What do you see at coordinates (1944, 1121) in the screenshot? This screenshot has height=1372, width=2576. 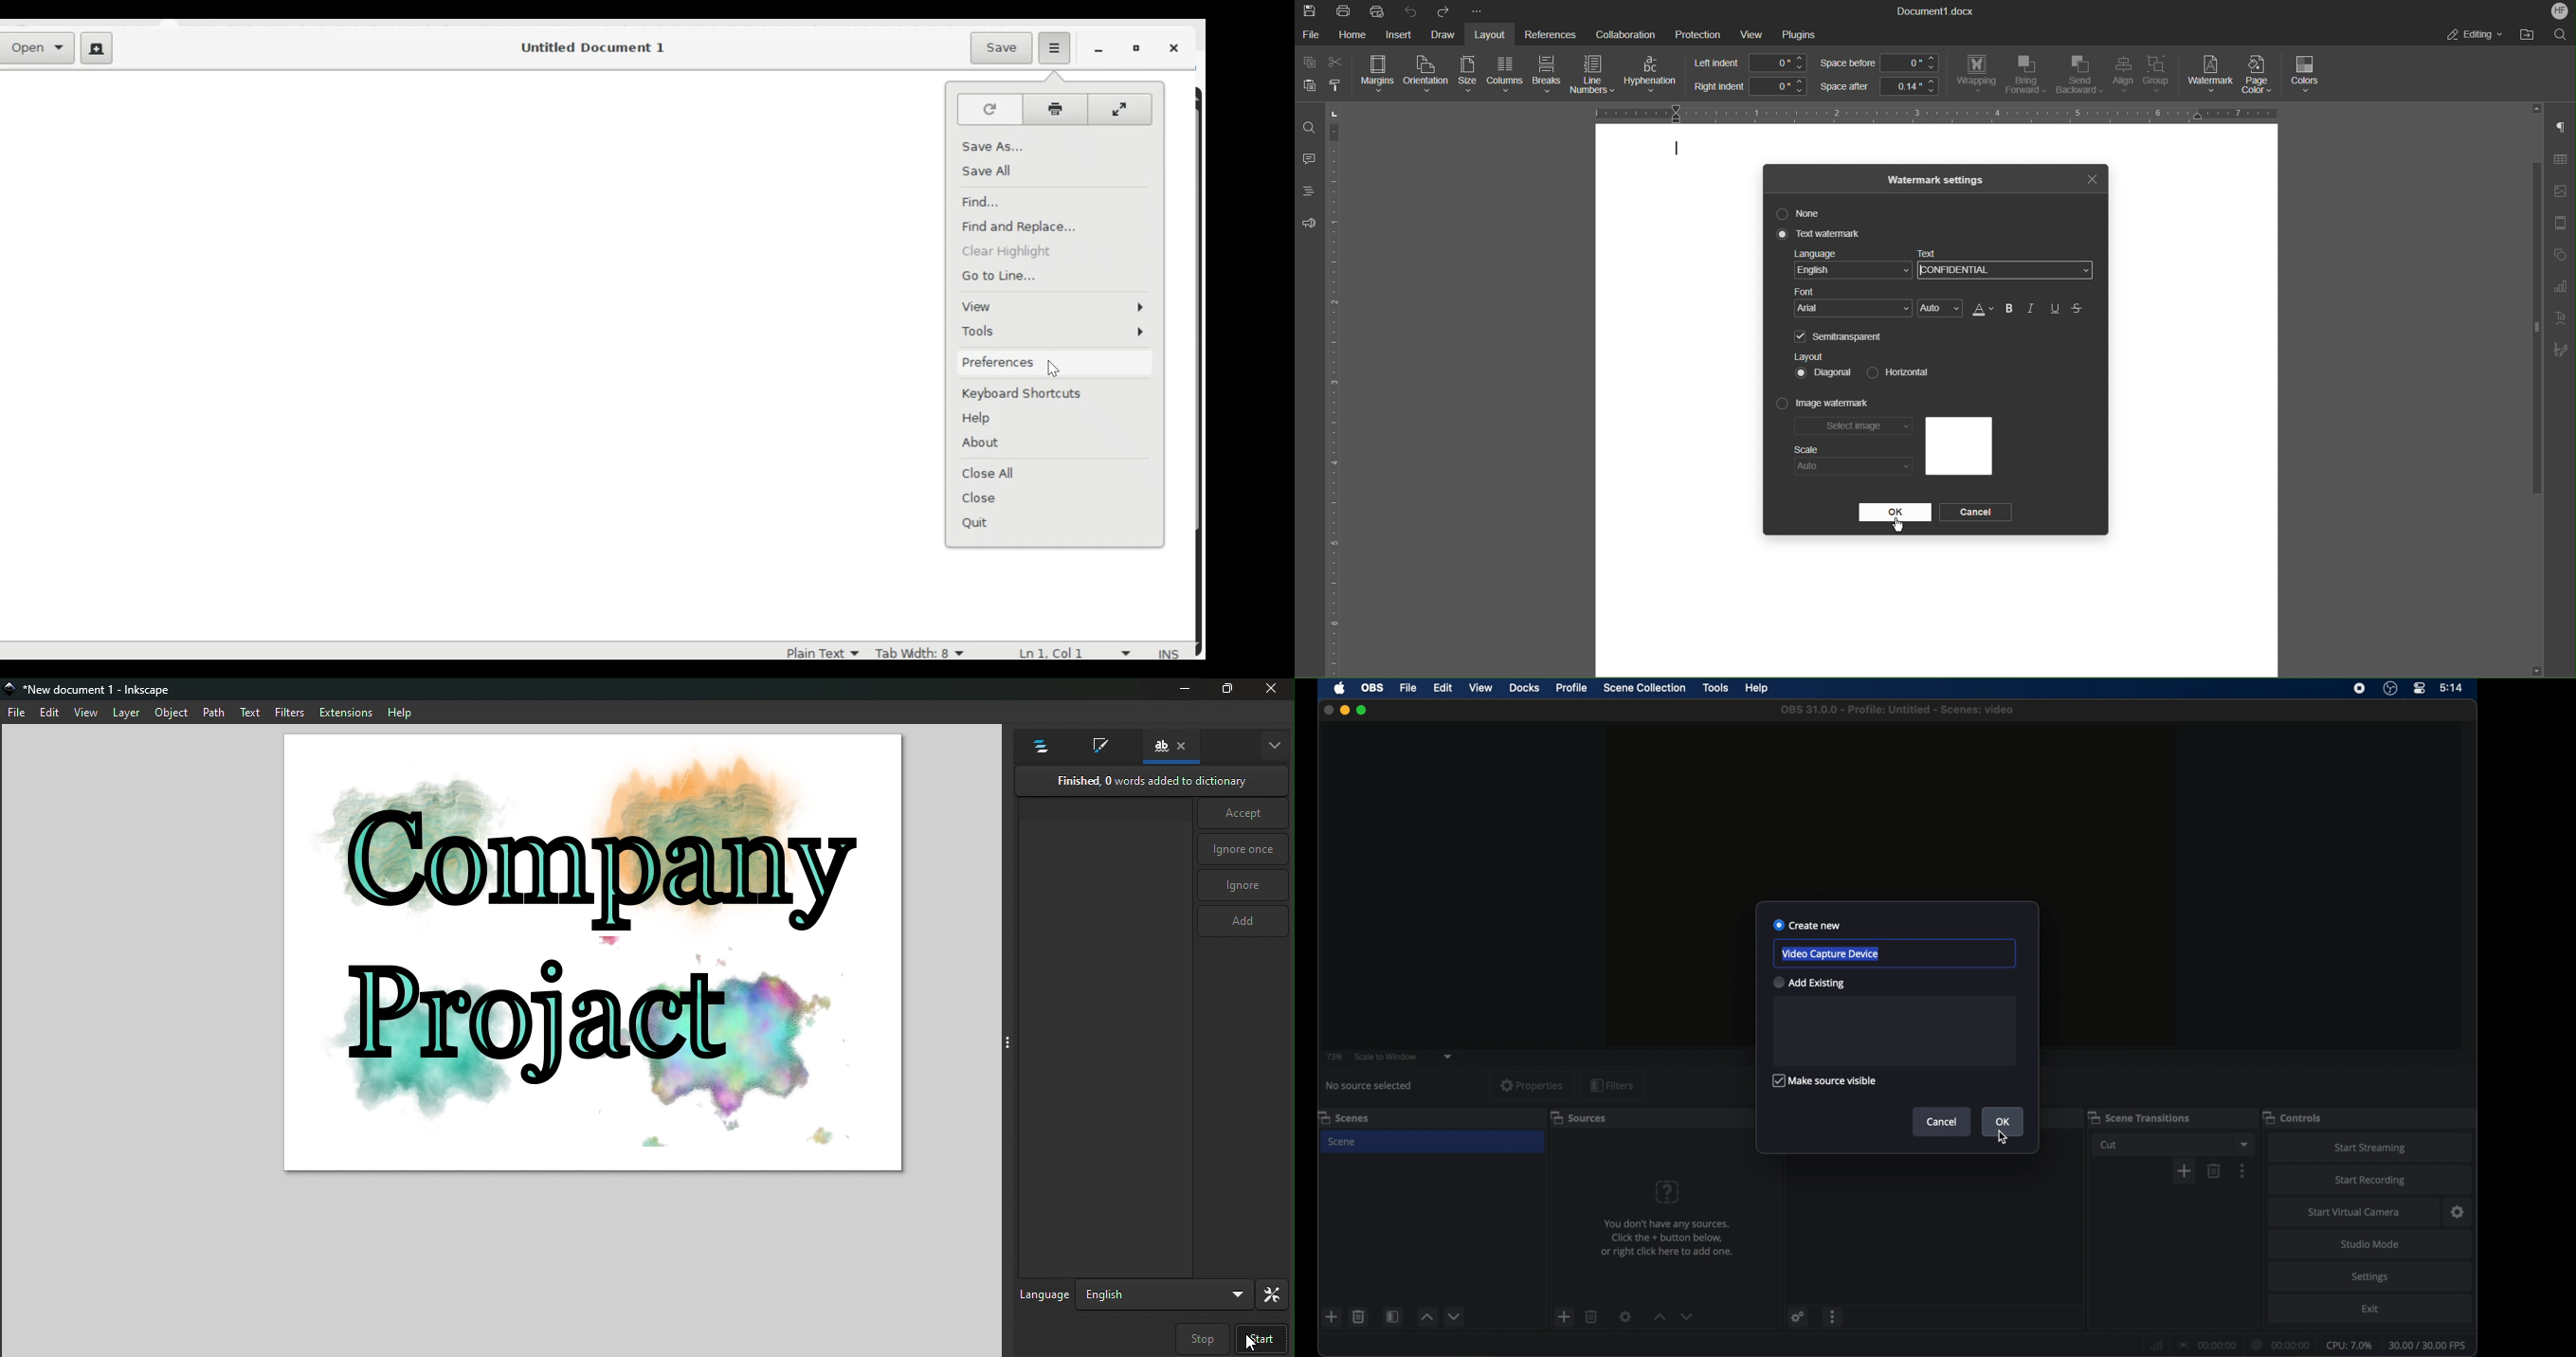 I see `cancel` at bounding box center [1944, 1121].